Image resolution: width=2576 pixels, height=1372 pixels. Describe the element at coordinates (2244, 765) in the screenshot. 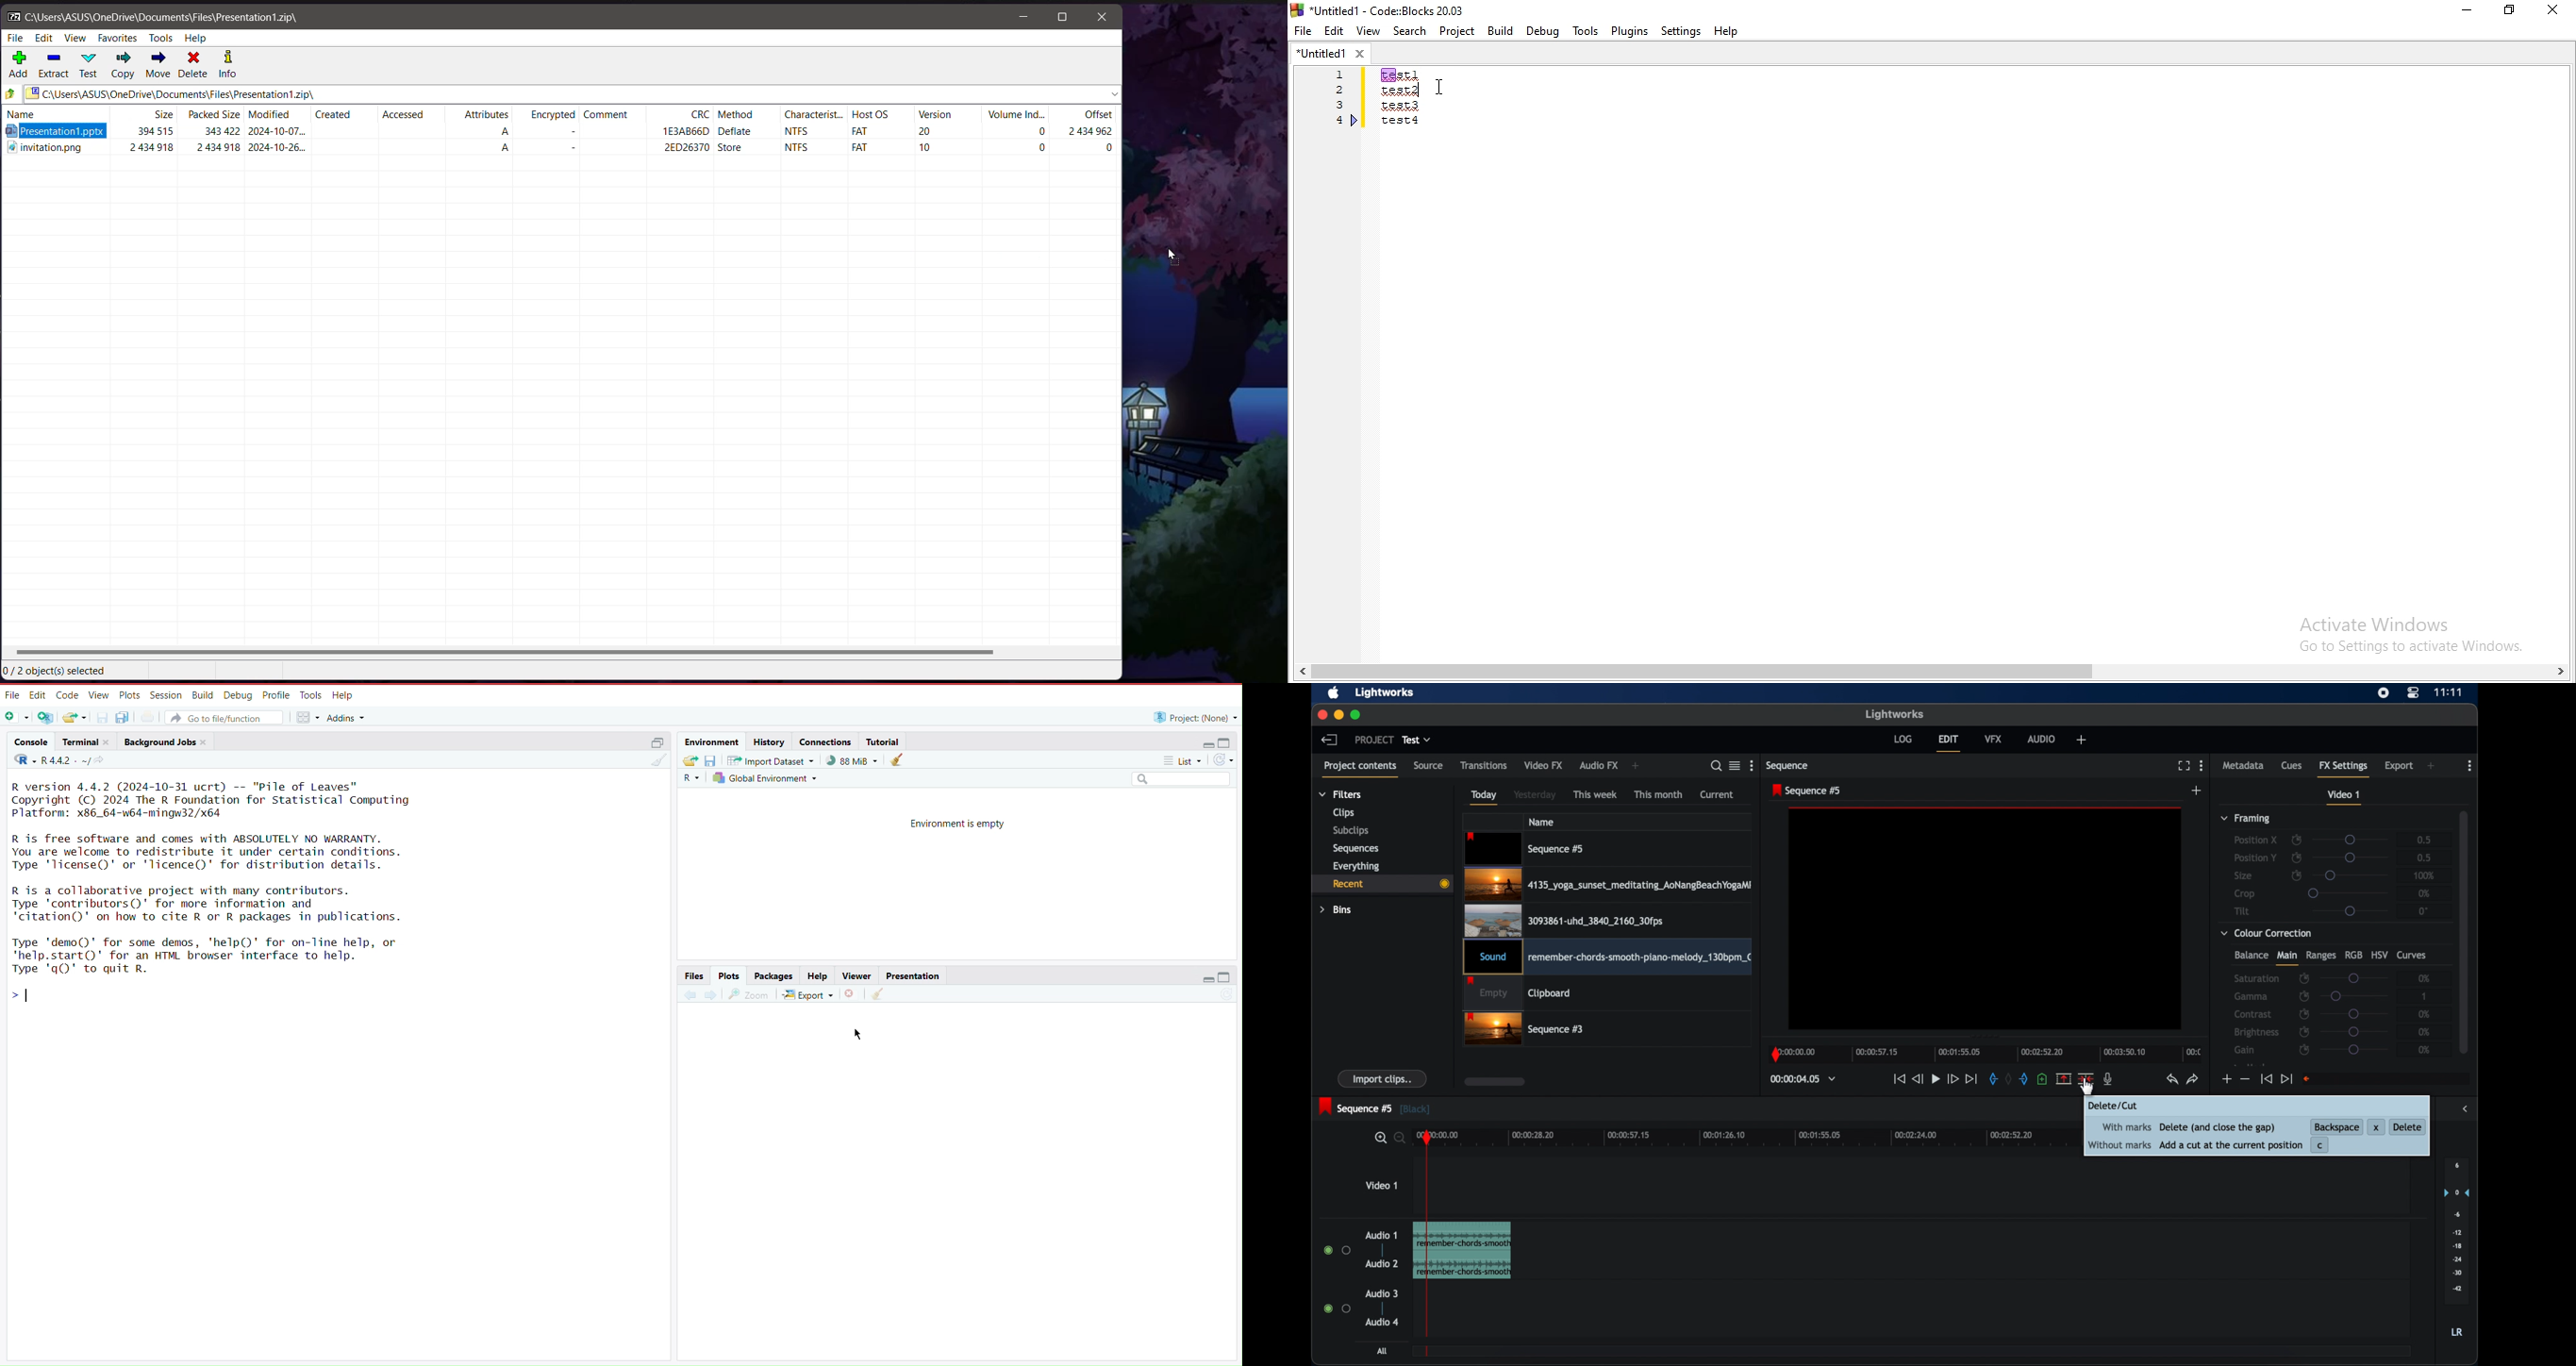

I see `metadata` at that location.